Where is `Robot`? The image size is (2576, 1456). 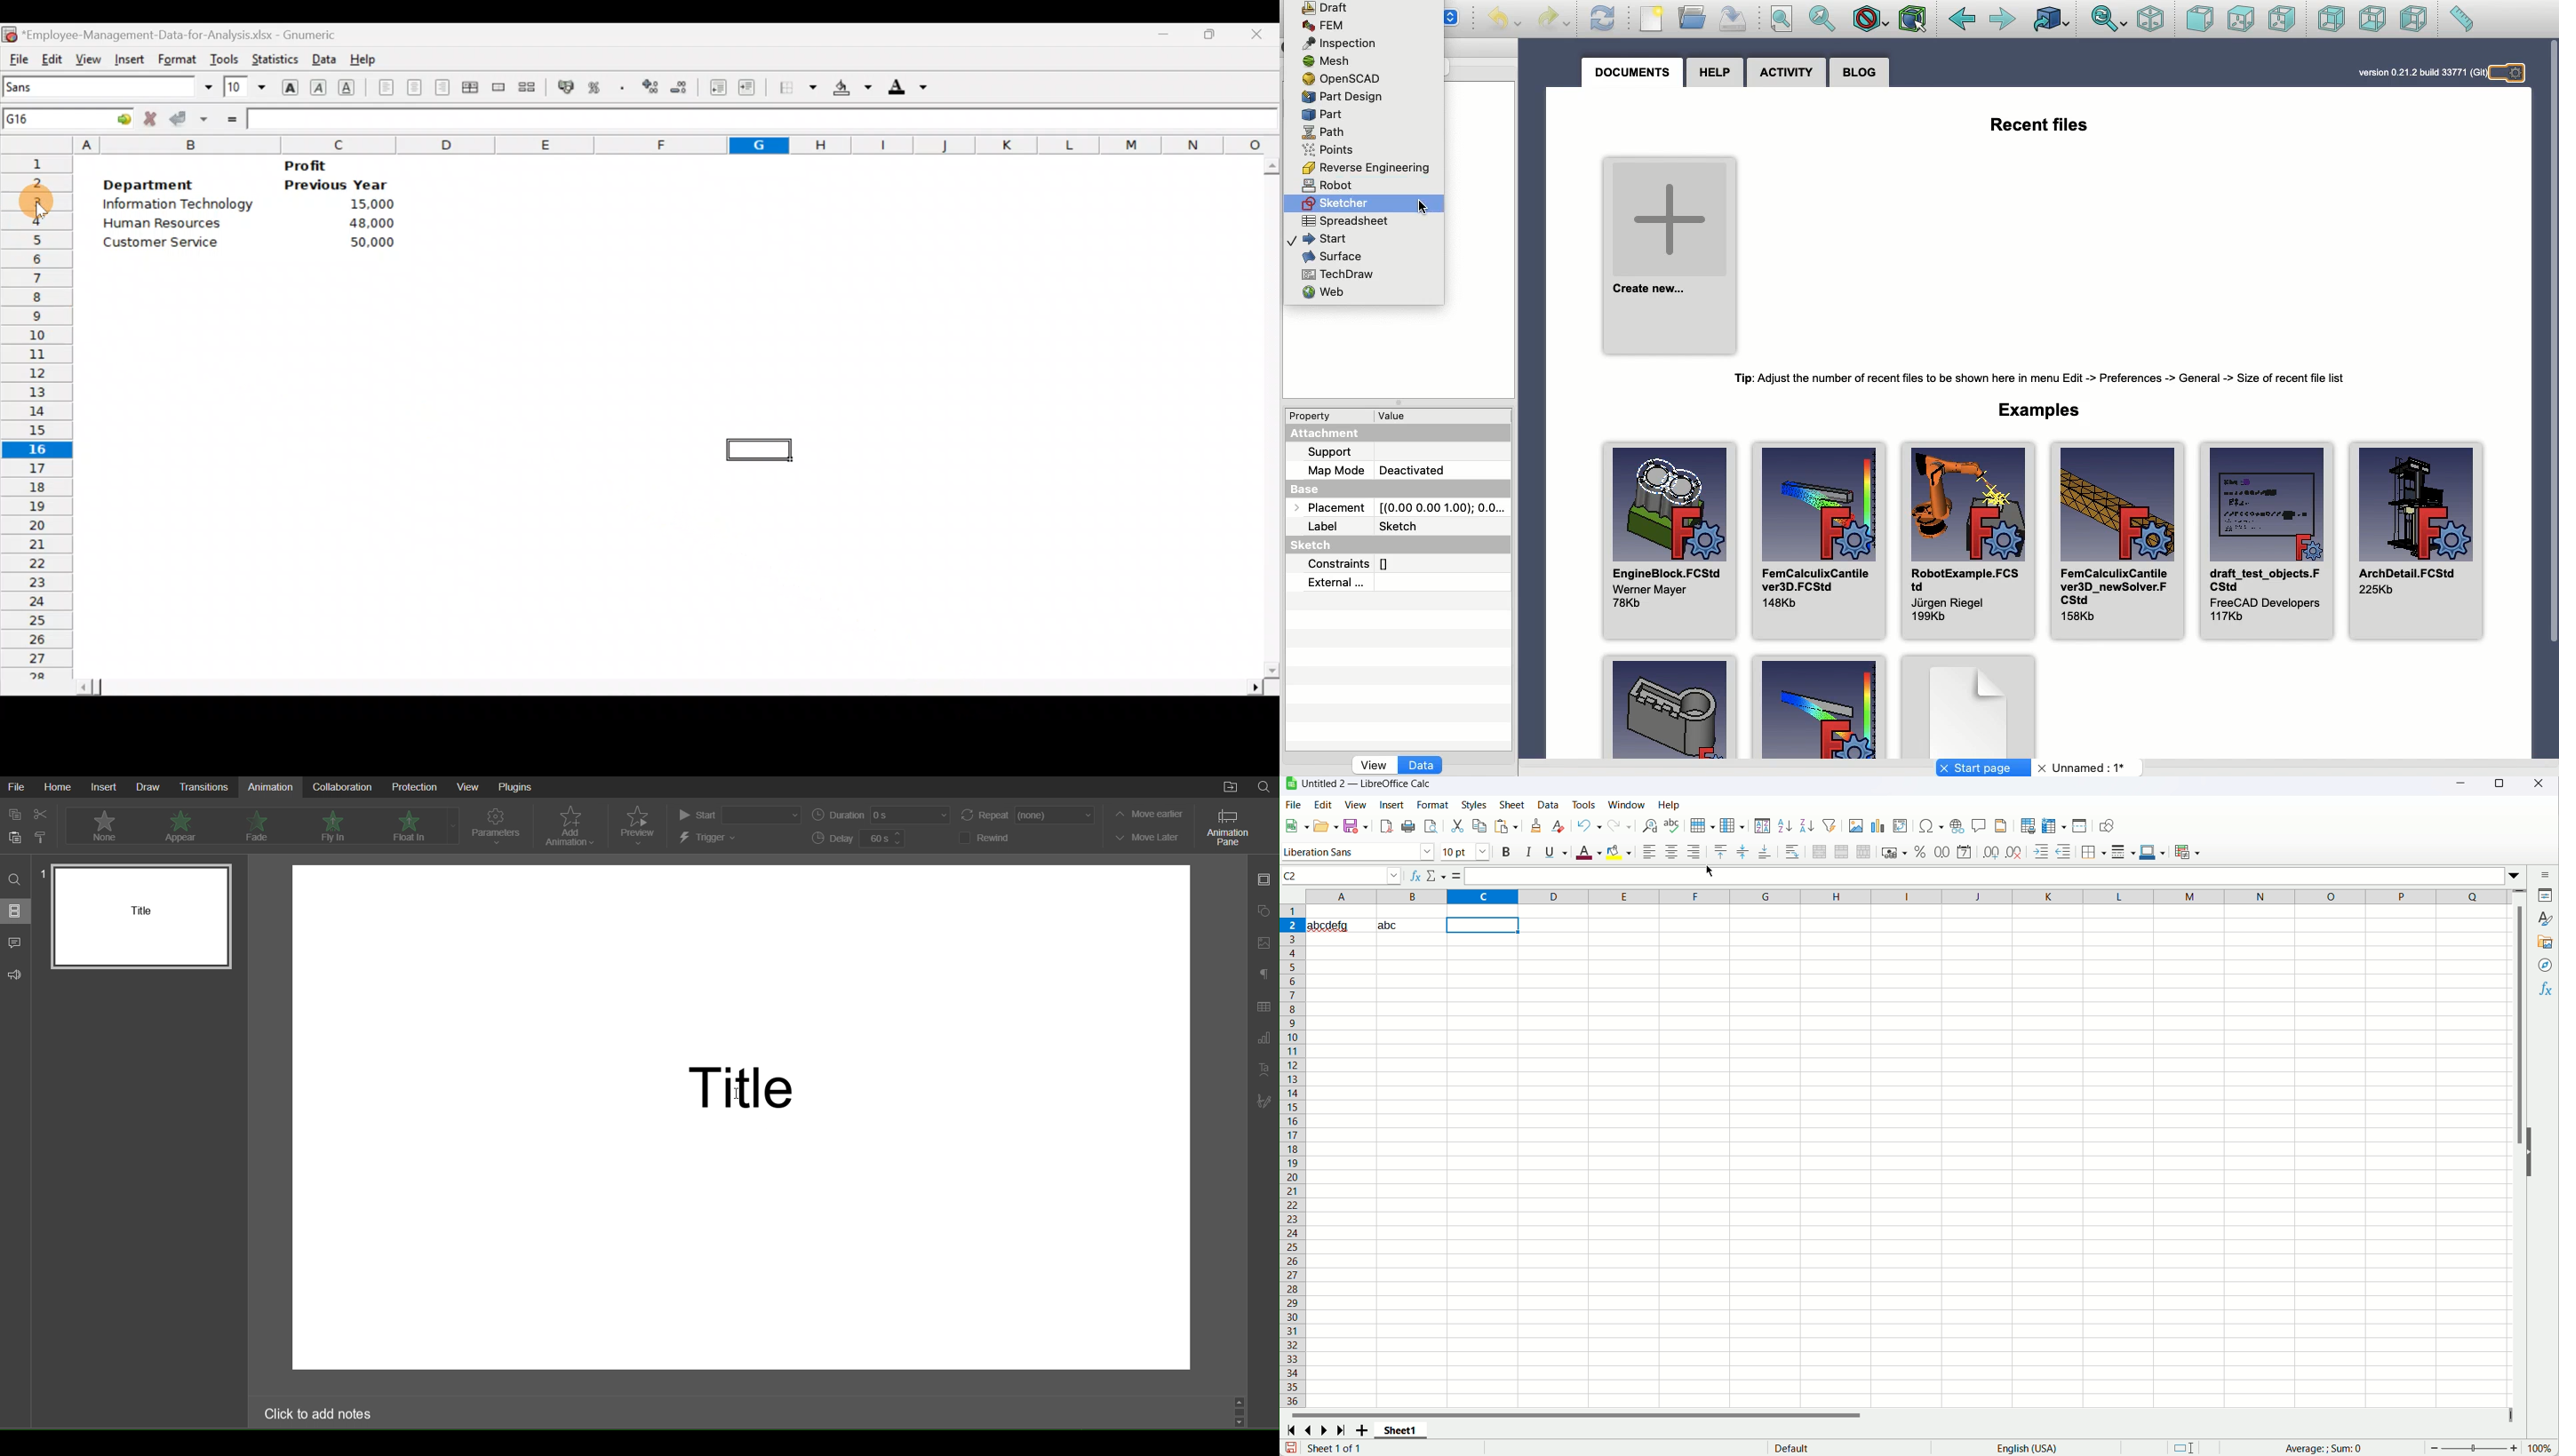 Robot is located at coordinates (1324, 186).